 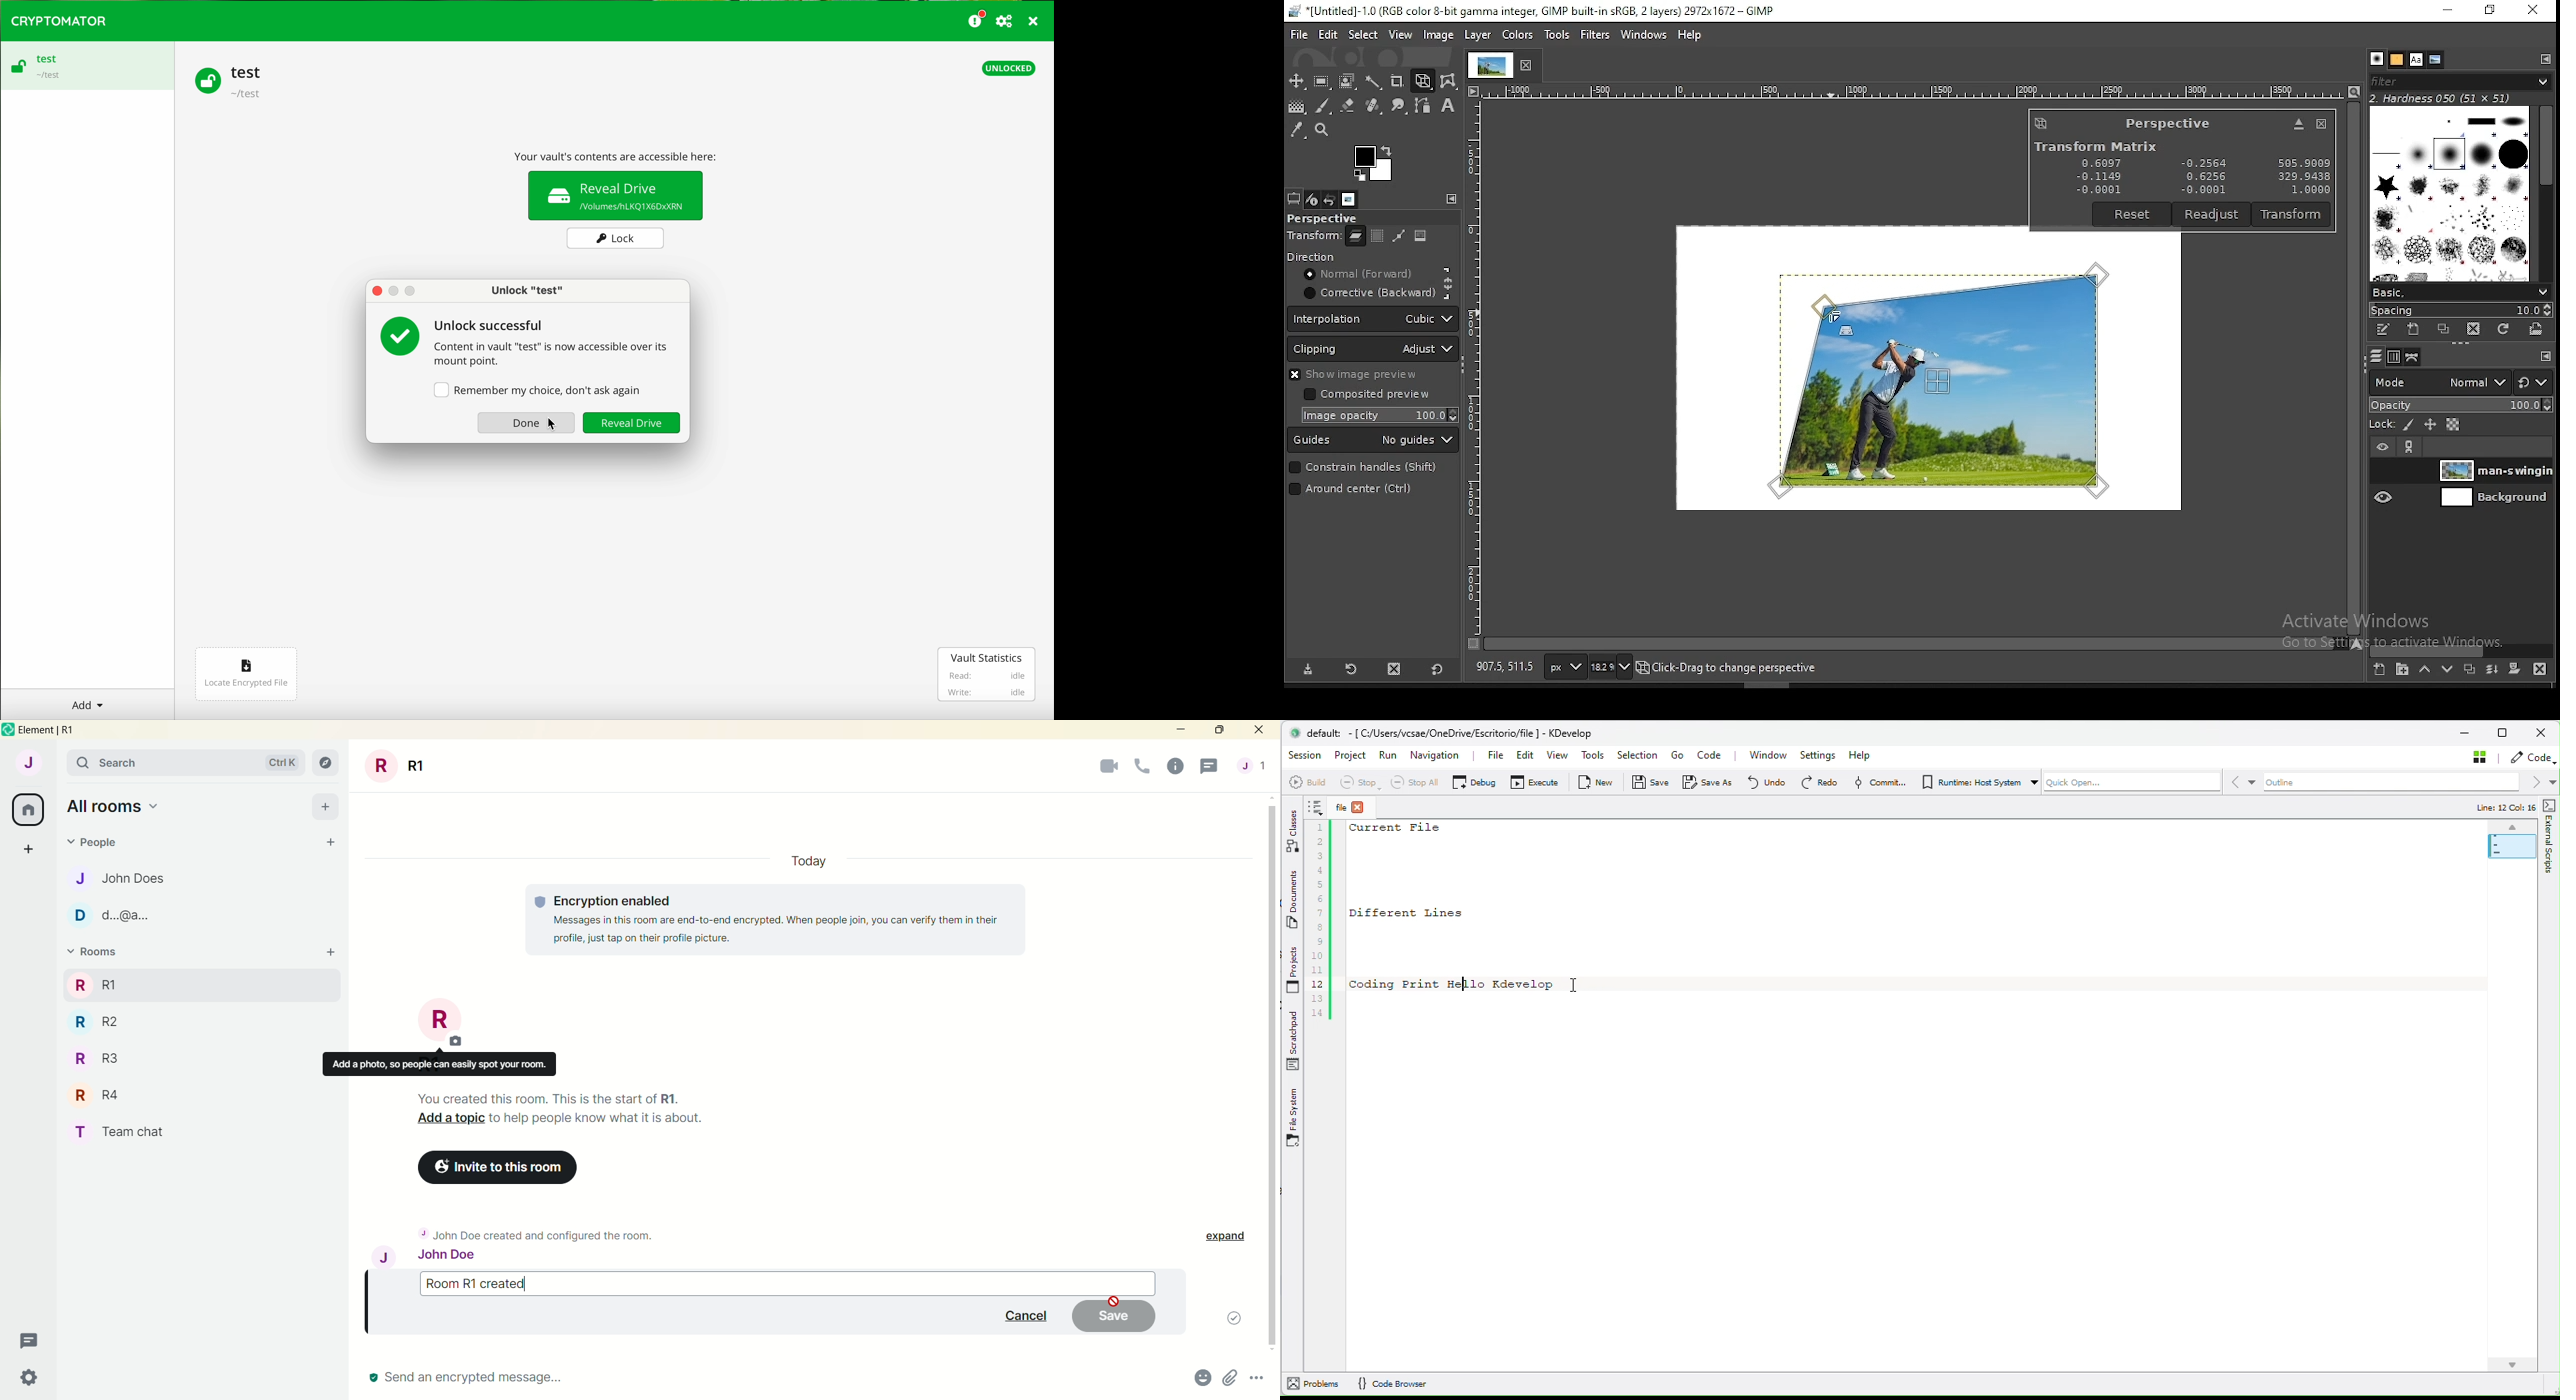 I want to click on transform, so click(x=2293, y=214).